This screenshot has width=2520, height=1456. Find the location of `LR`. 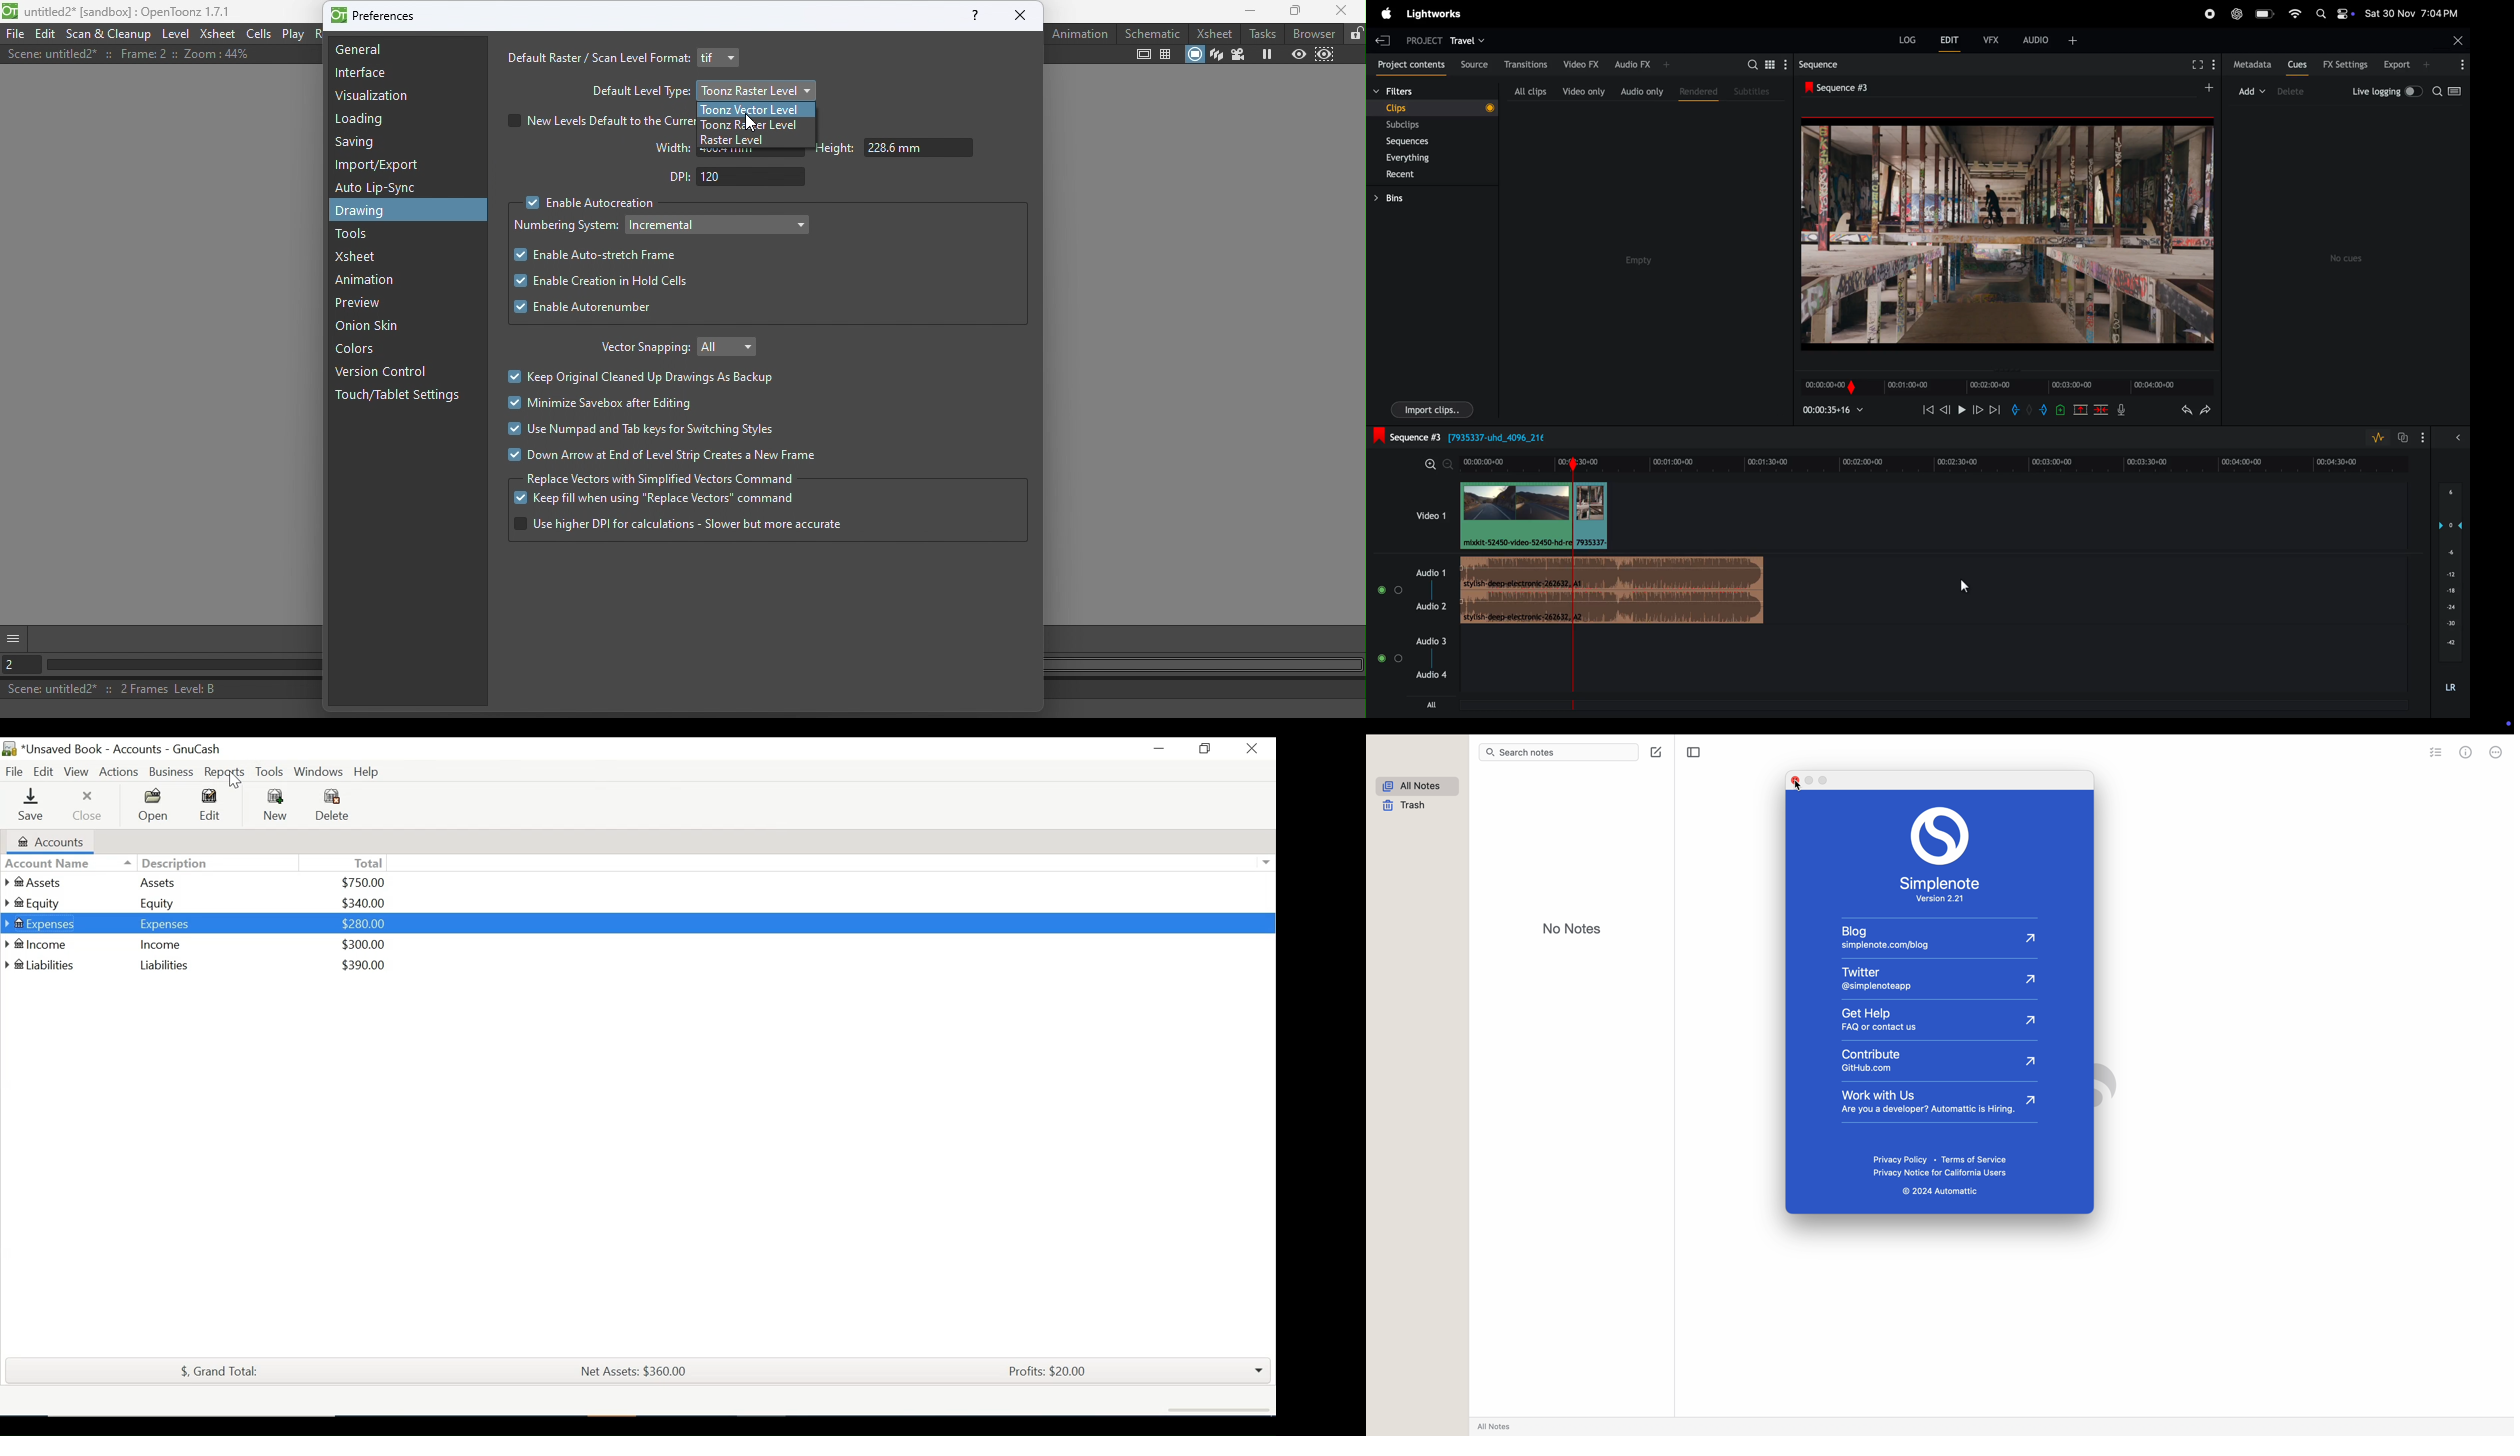

LR is located at coordinates (2449, 687).